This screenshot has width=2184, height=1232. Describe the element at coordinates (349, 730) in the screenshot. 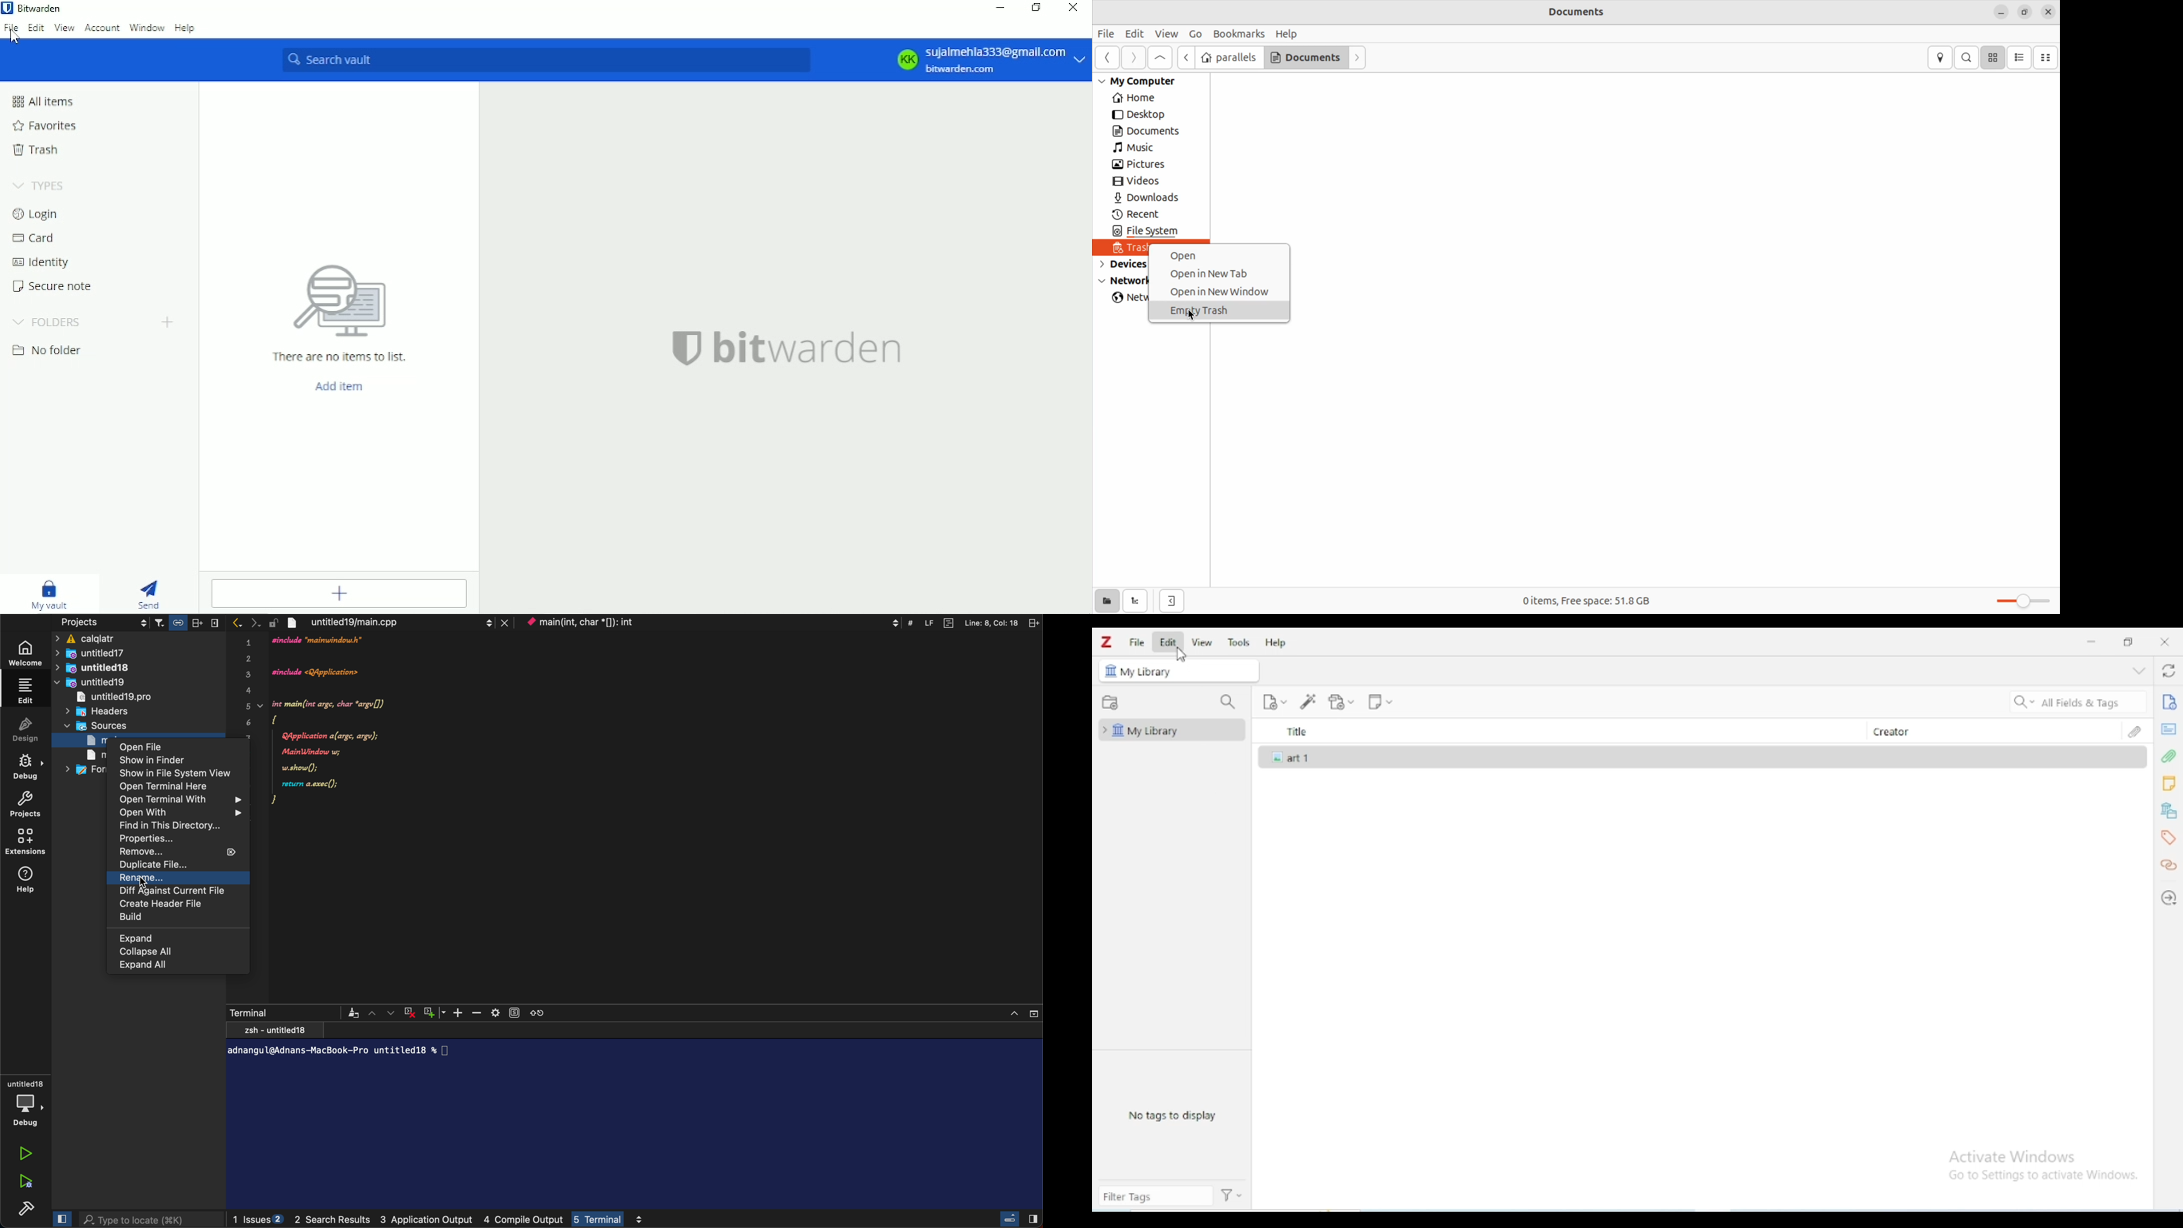

I see `code` at that location.